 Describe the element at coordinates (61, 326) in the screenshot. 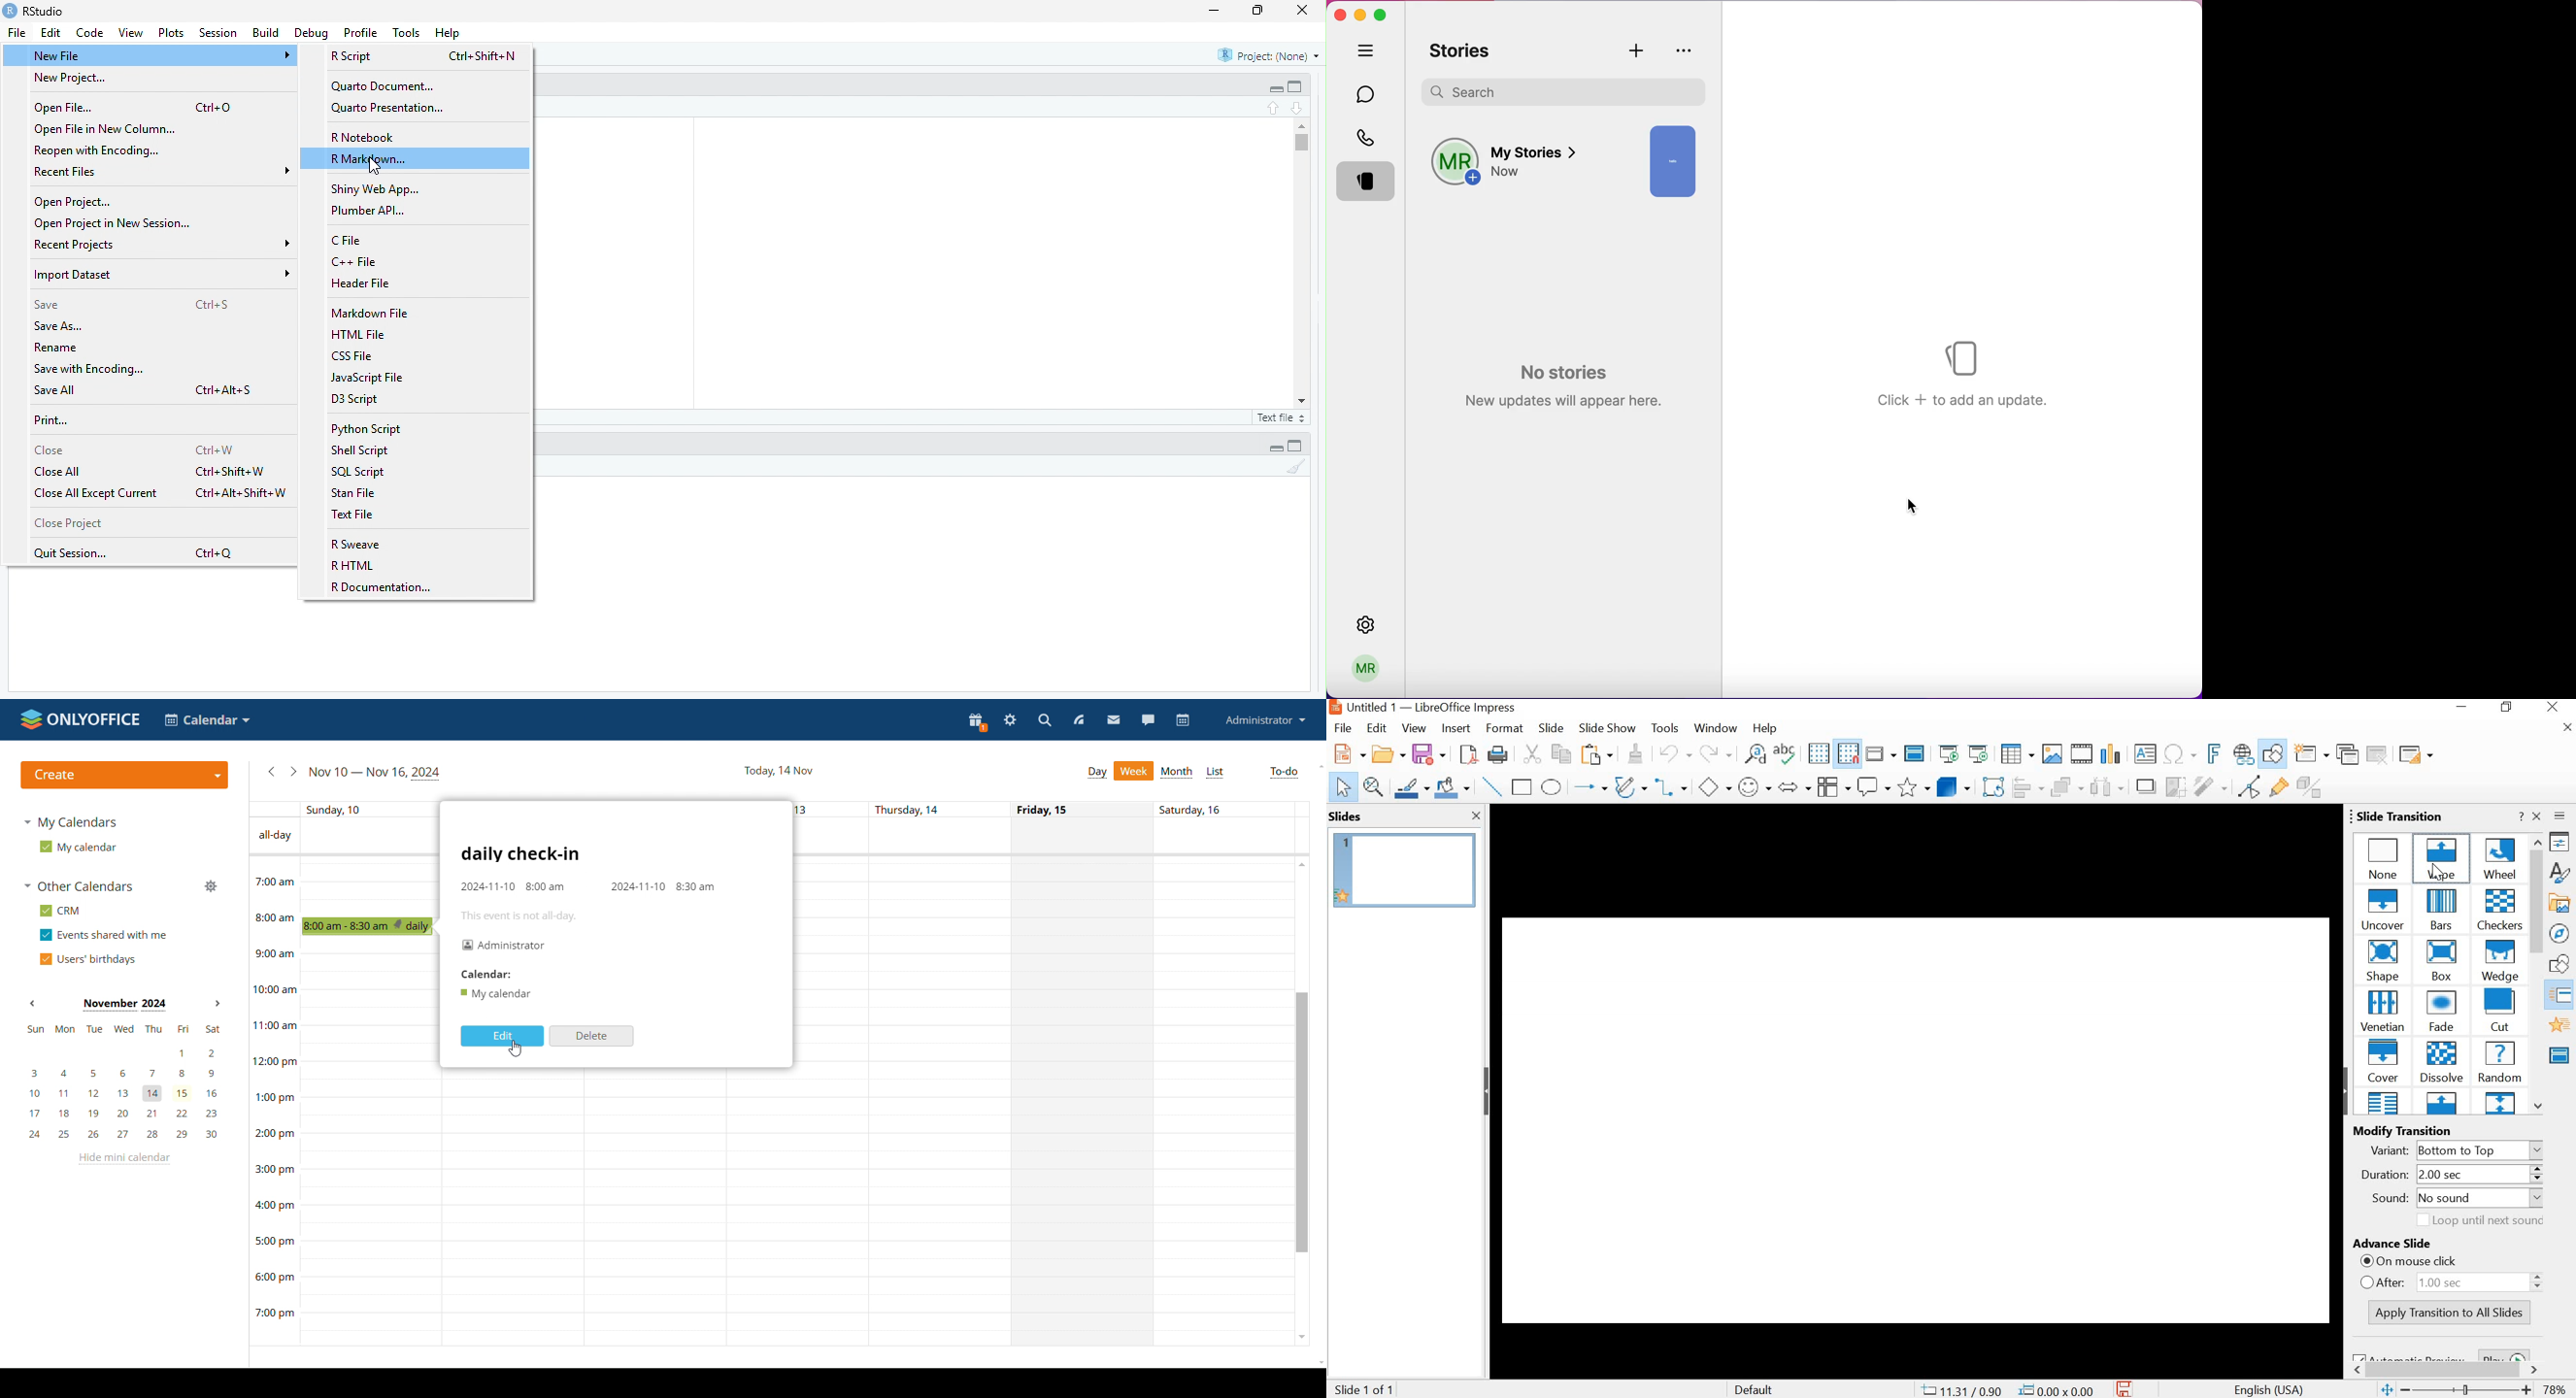

I see `Save As...` at that location.